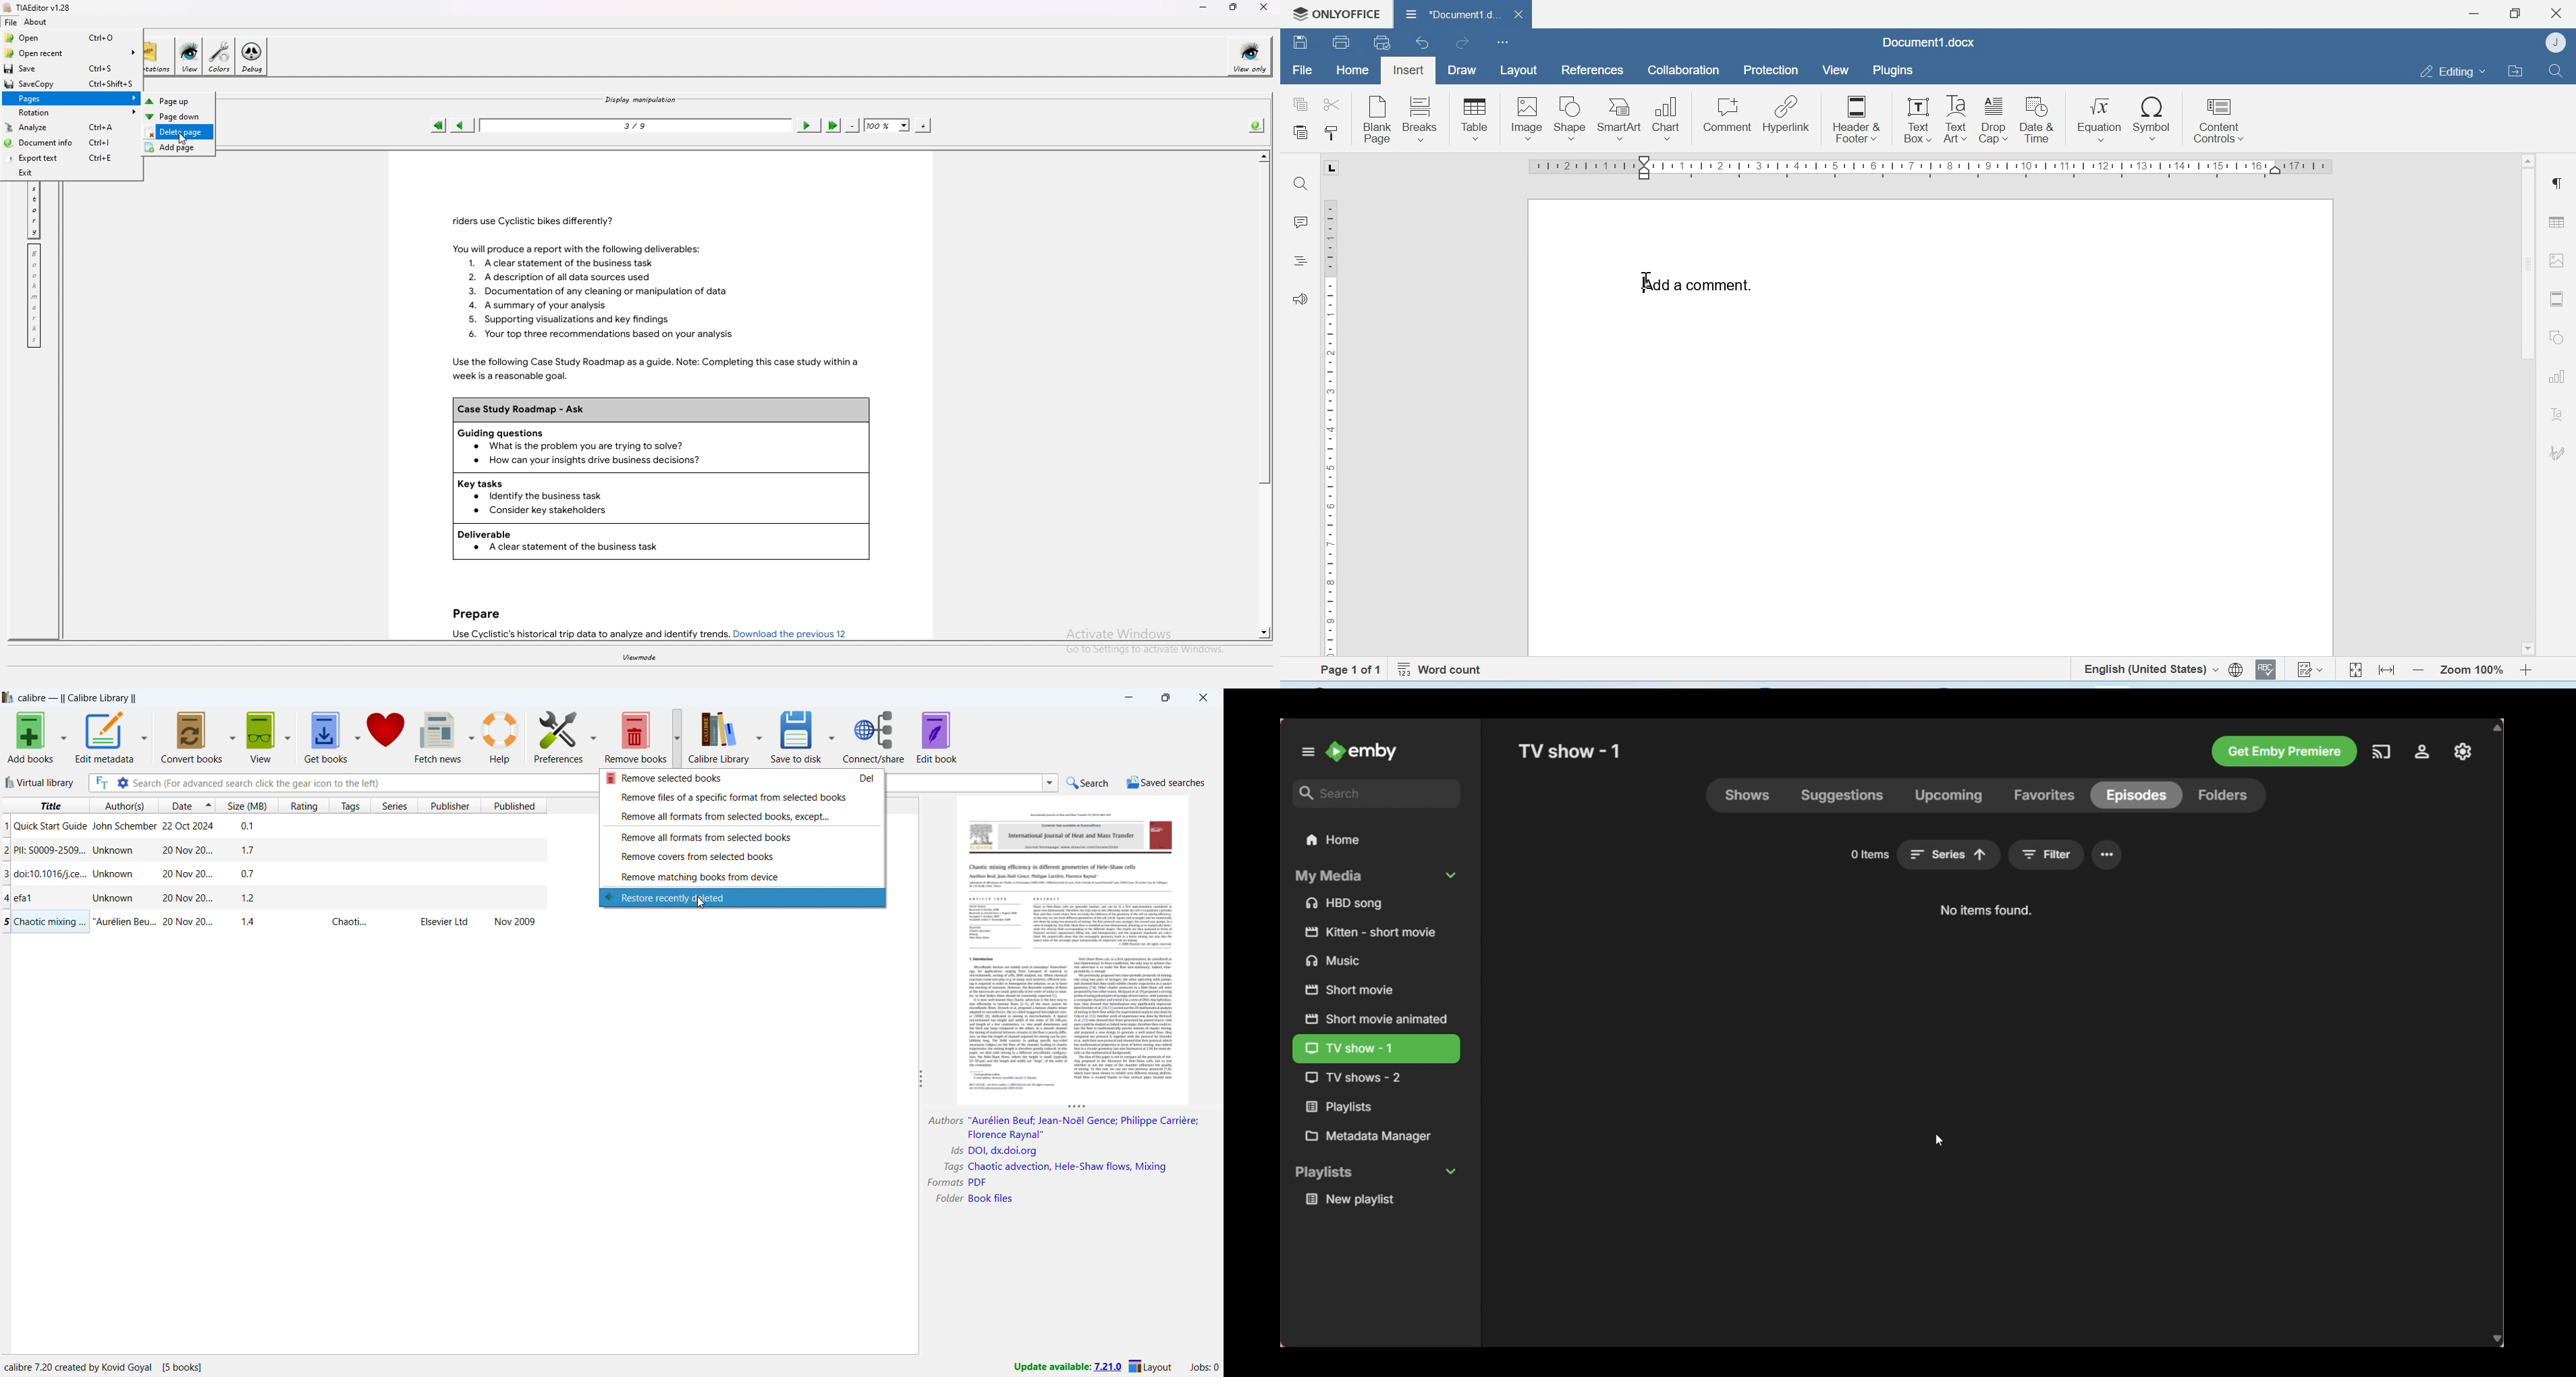 The image size is (2576, 1400). Describe the element at coordinates (1300, 222) in the screenshot. I see `Comments` at that location.